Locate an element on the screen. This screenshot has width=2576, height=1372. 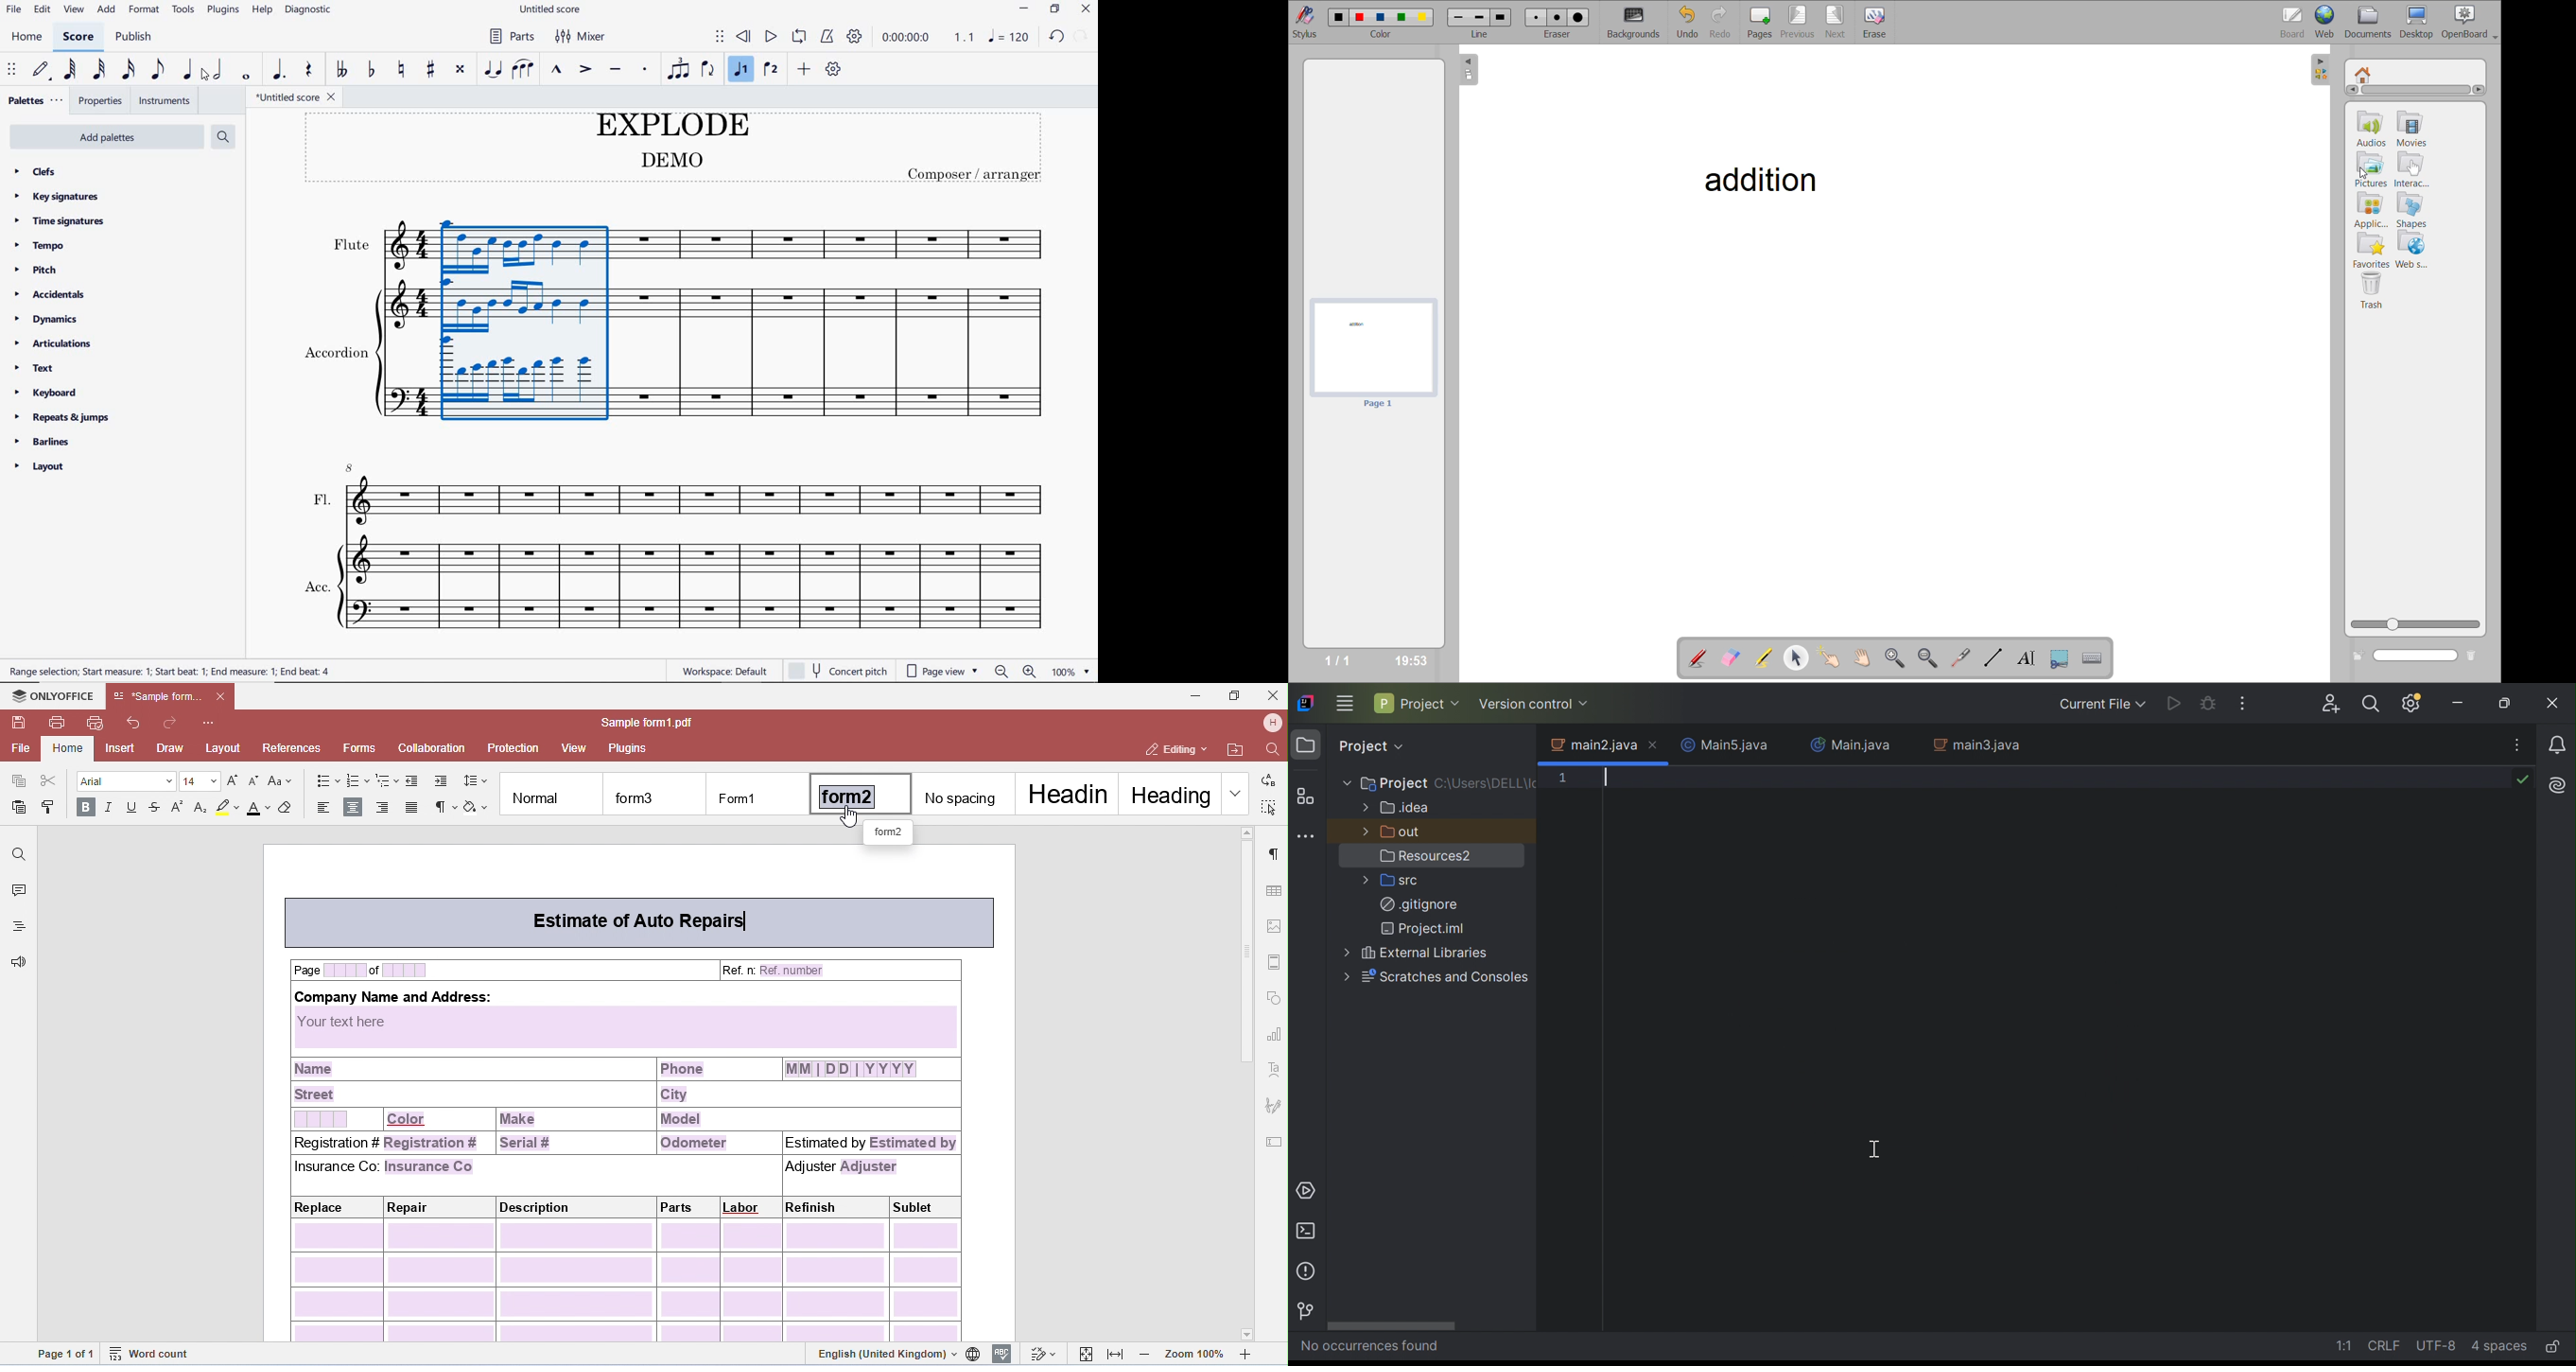
tenuto is located at coordinates (617, 71).